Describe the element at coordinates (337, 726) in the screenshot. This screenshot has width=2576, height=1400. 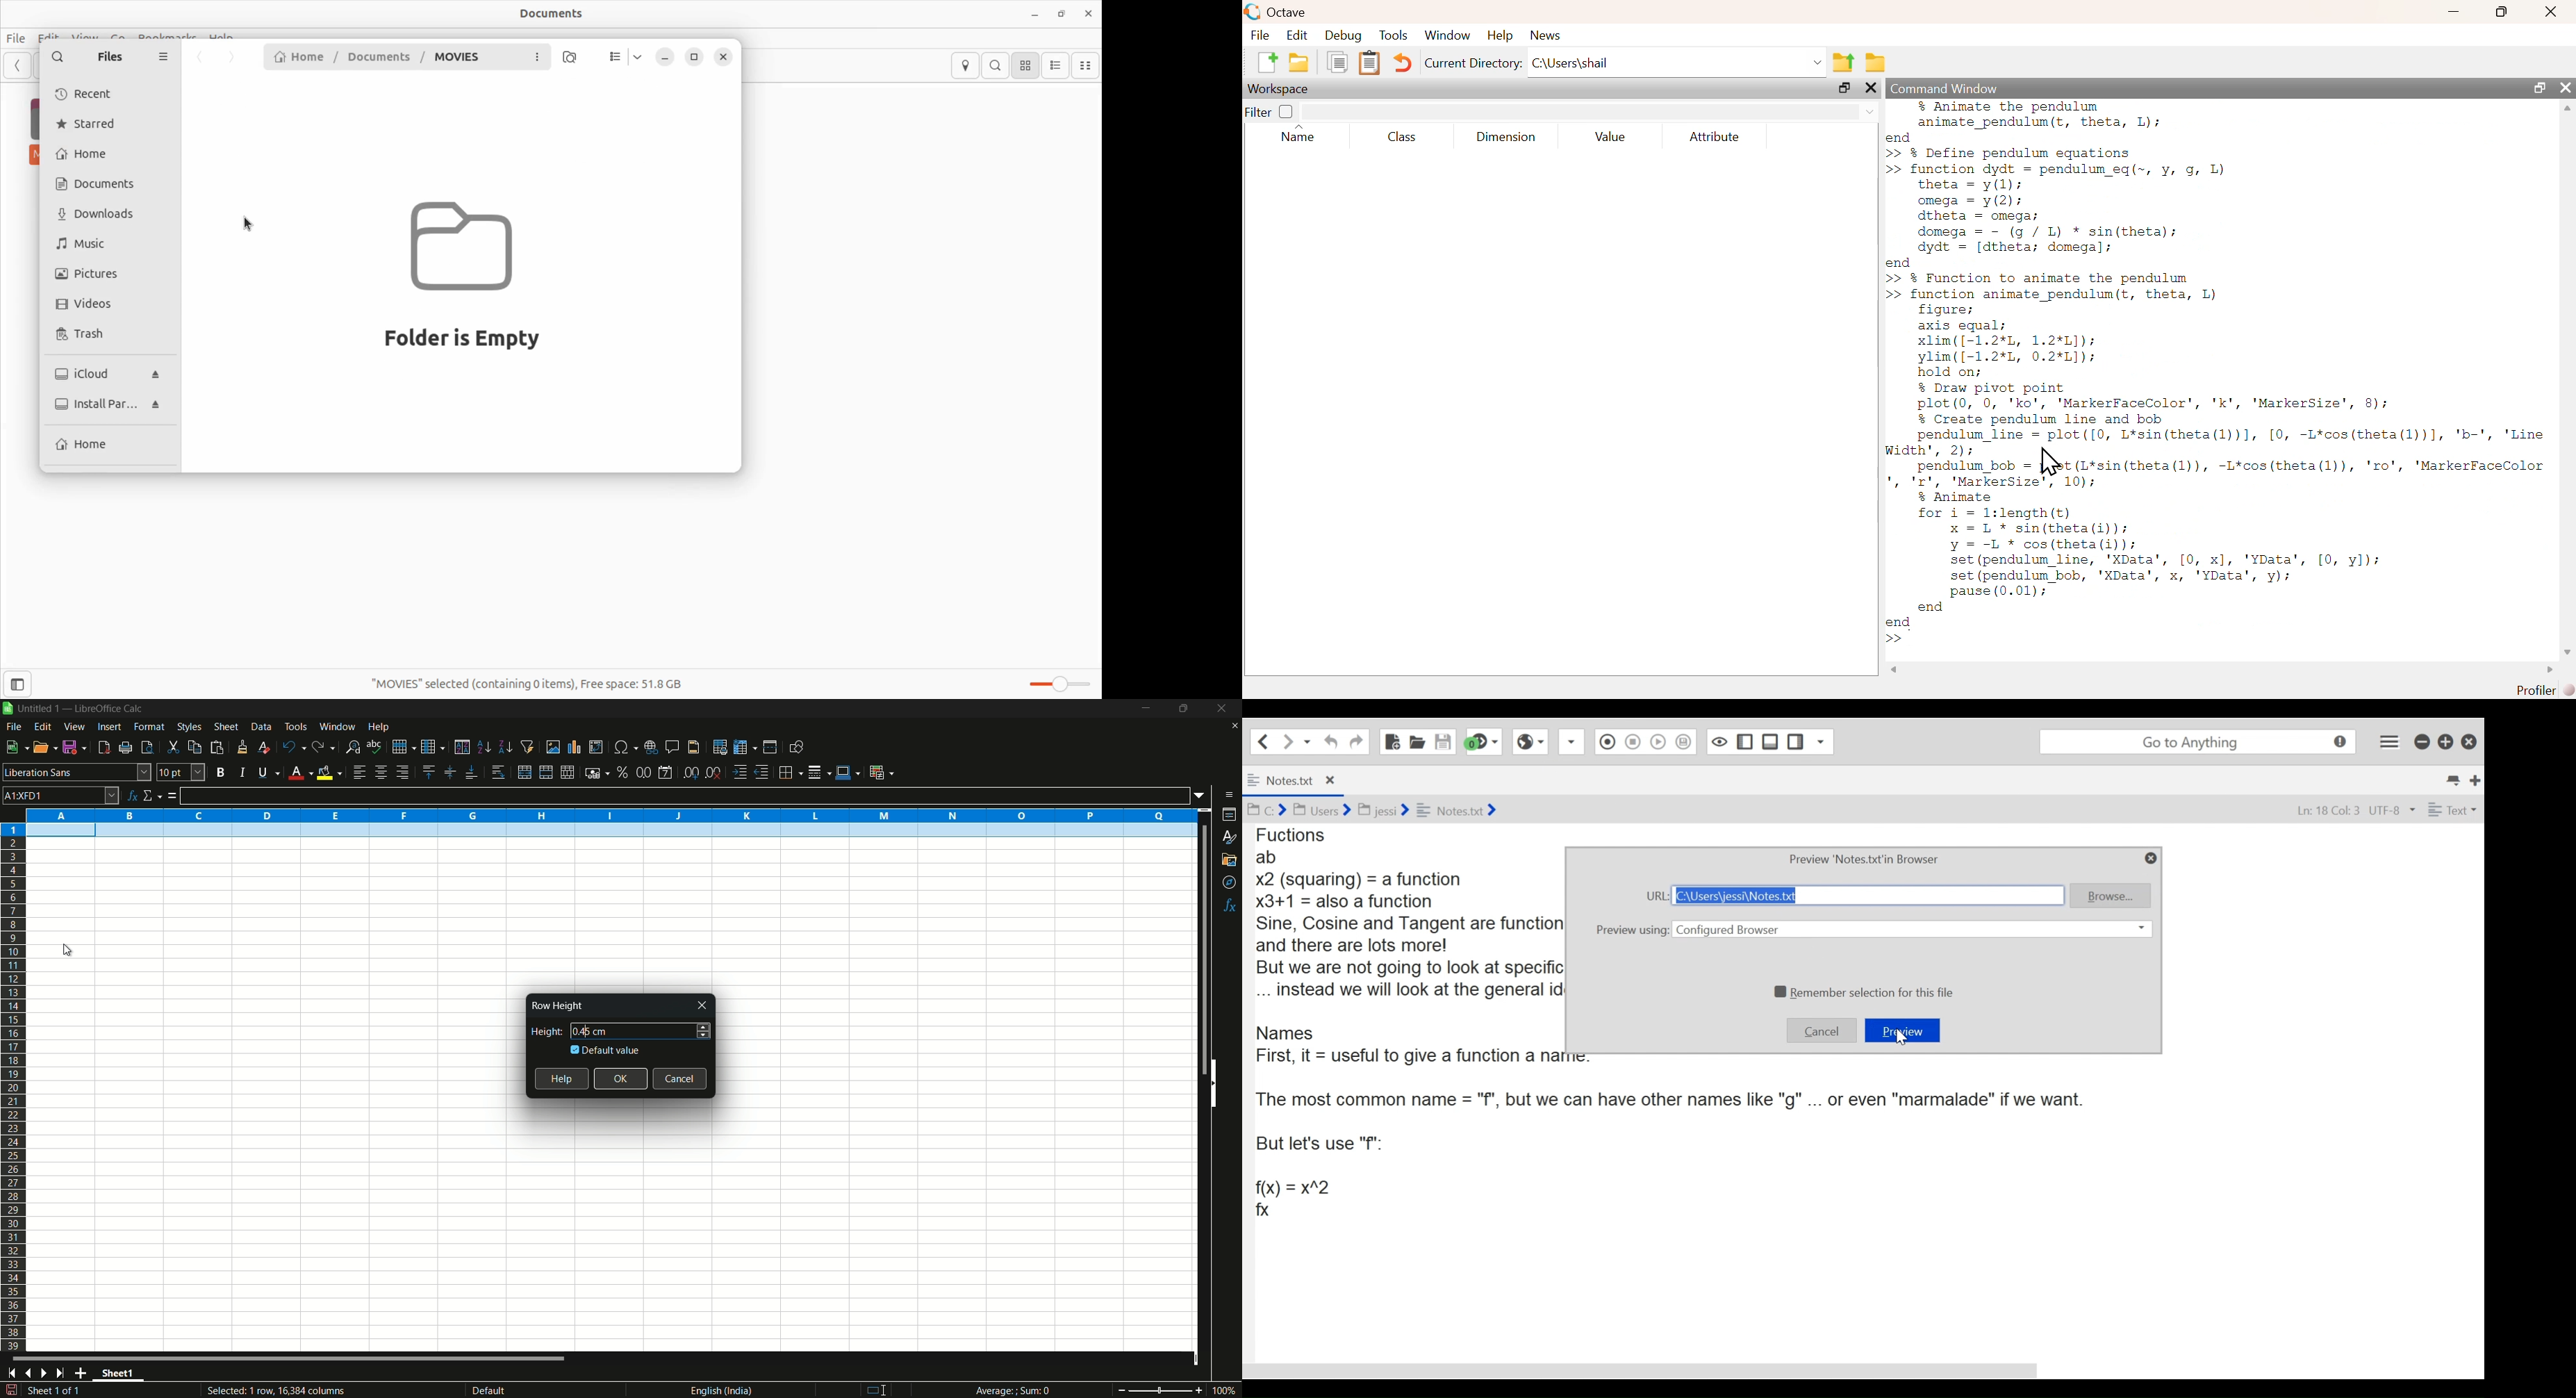
I see `window menu` at that location.